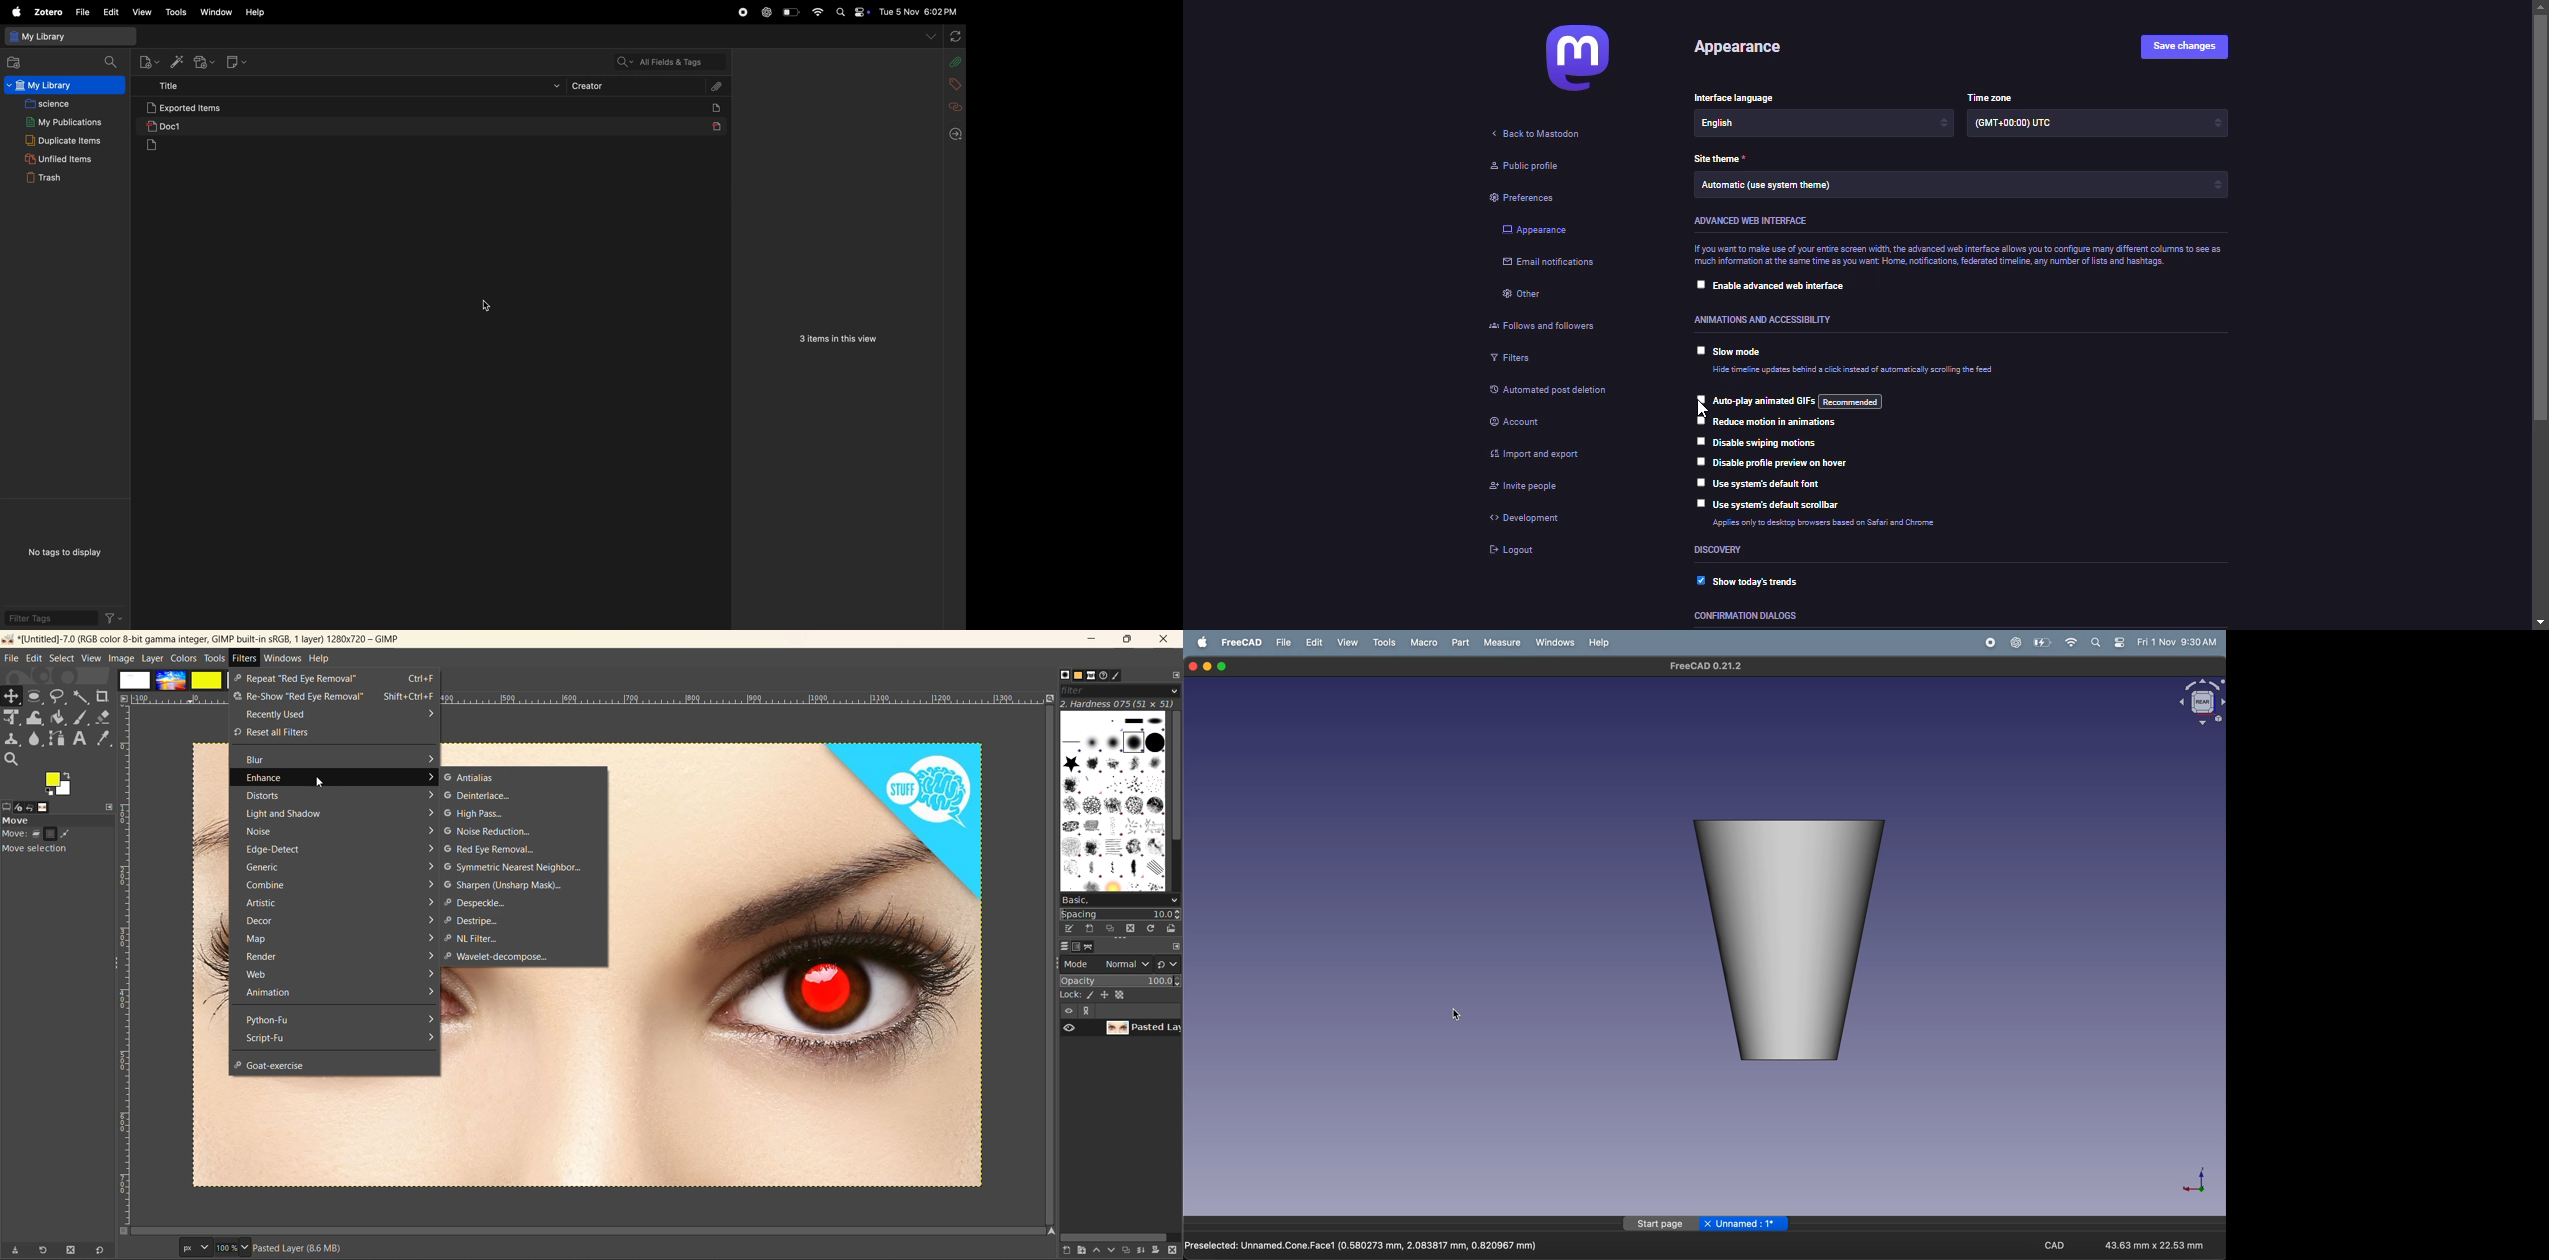  I want to click on no tags to display, so click(66, 552).